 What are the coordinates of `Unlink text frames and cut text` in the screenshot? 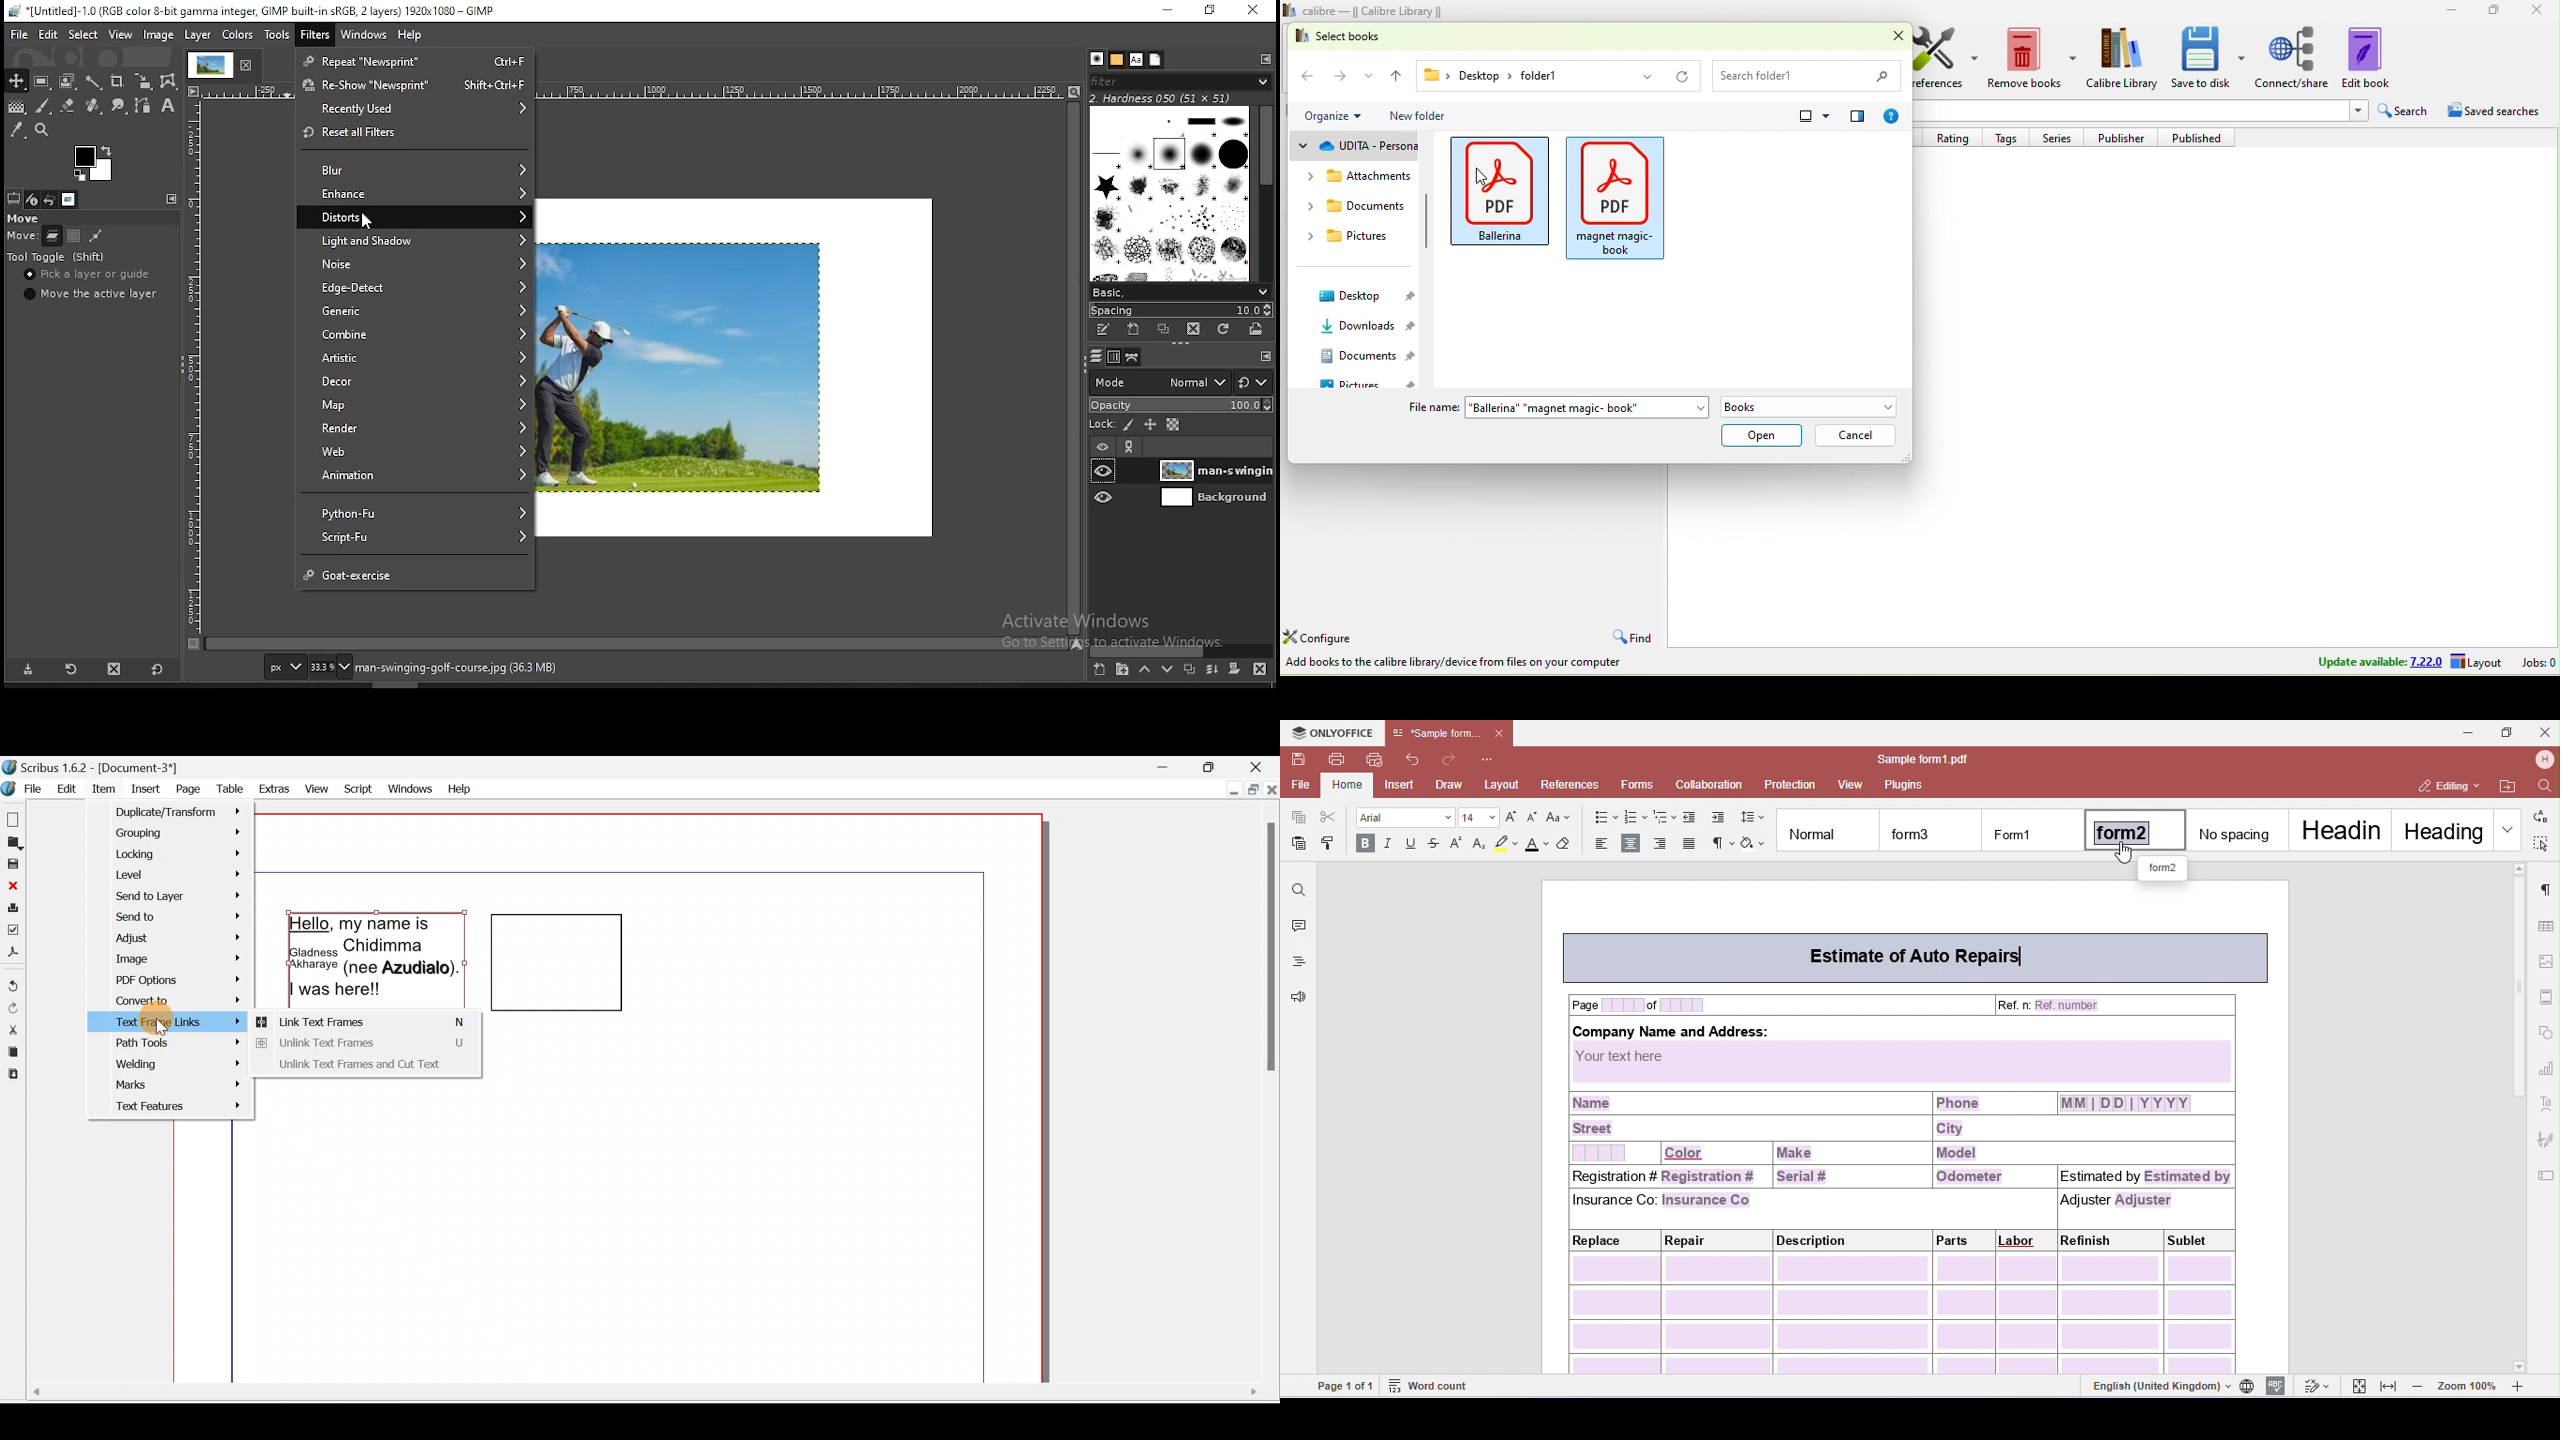 It's located at (370, 1068).